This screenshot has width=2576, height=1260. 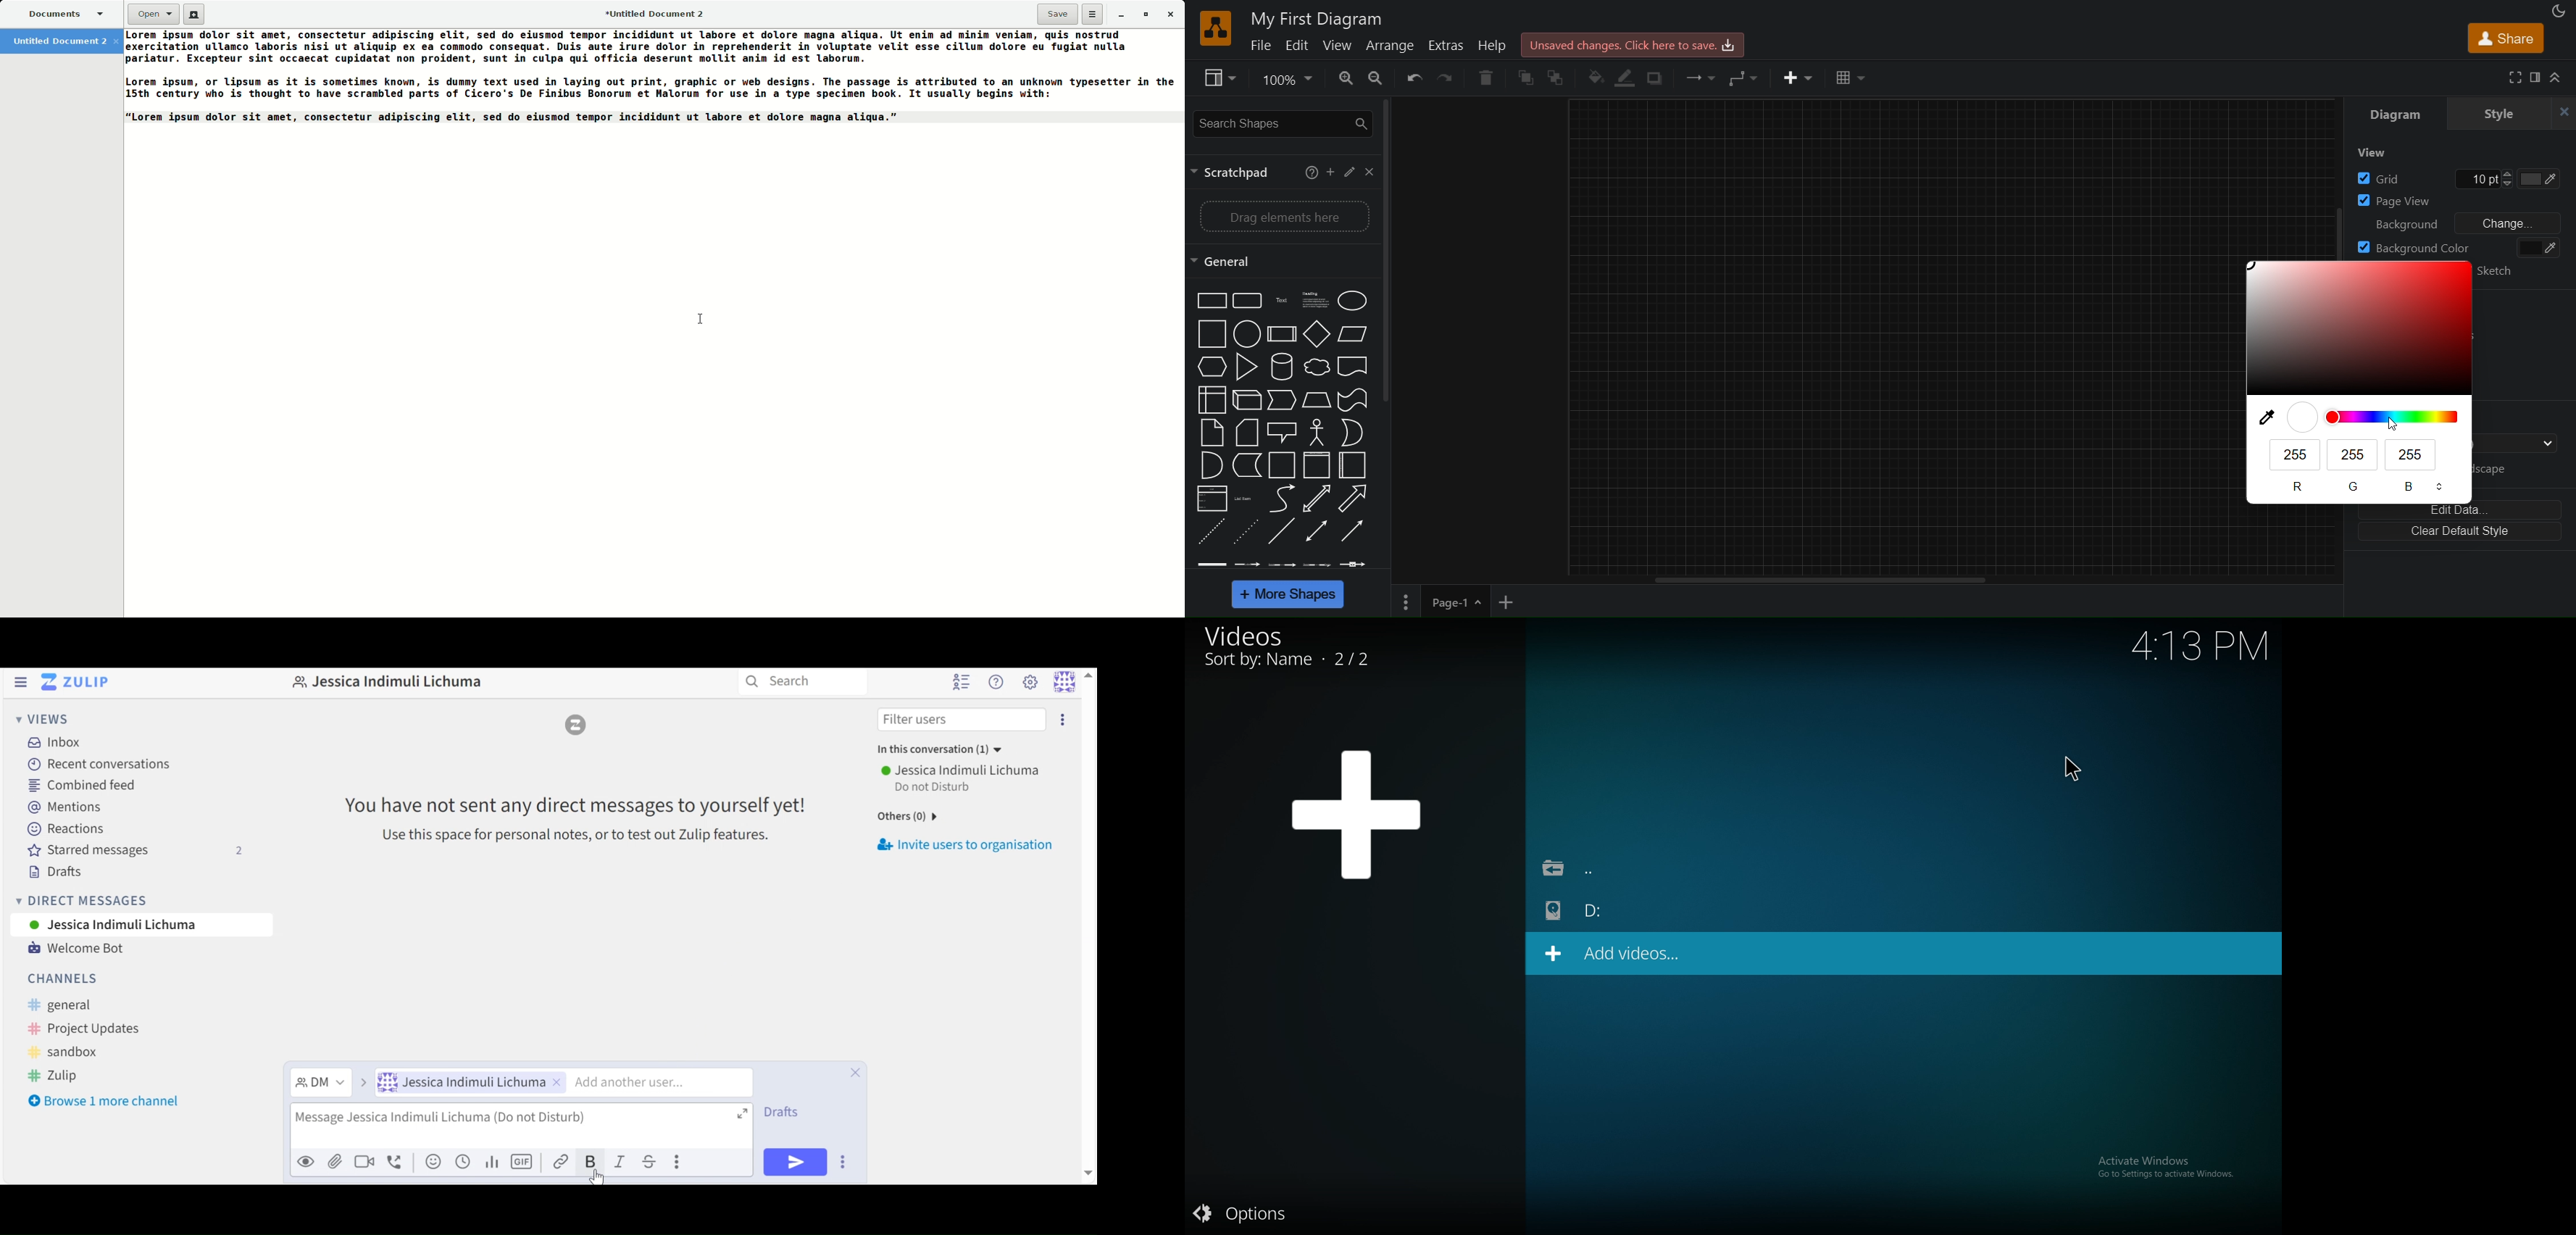 What do you see at coordinates (97, 765) in the screenshot?
I see `Recent Conversations` at bounding box center [97, 765].